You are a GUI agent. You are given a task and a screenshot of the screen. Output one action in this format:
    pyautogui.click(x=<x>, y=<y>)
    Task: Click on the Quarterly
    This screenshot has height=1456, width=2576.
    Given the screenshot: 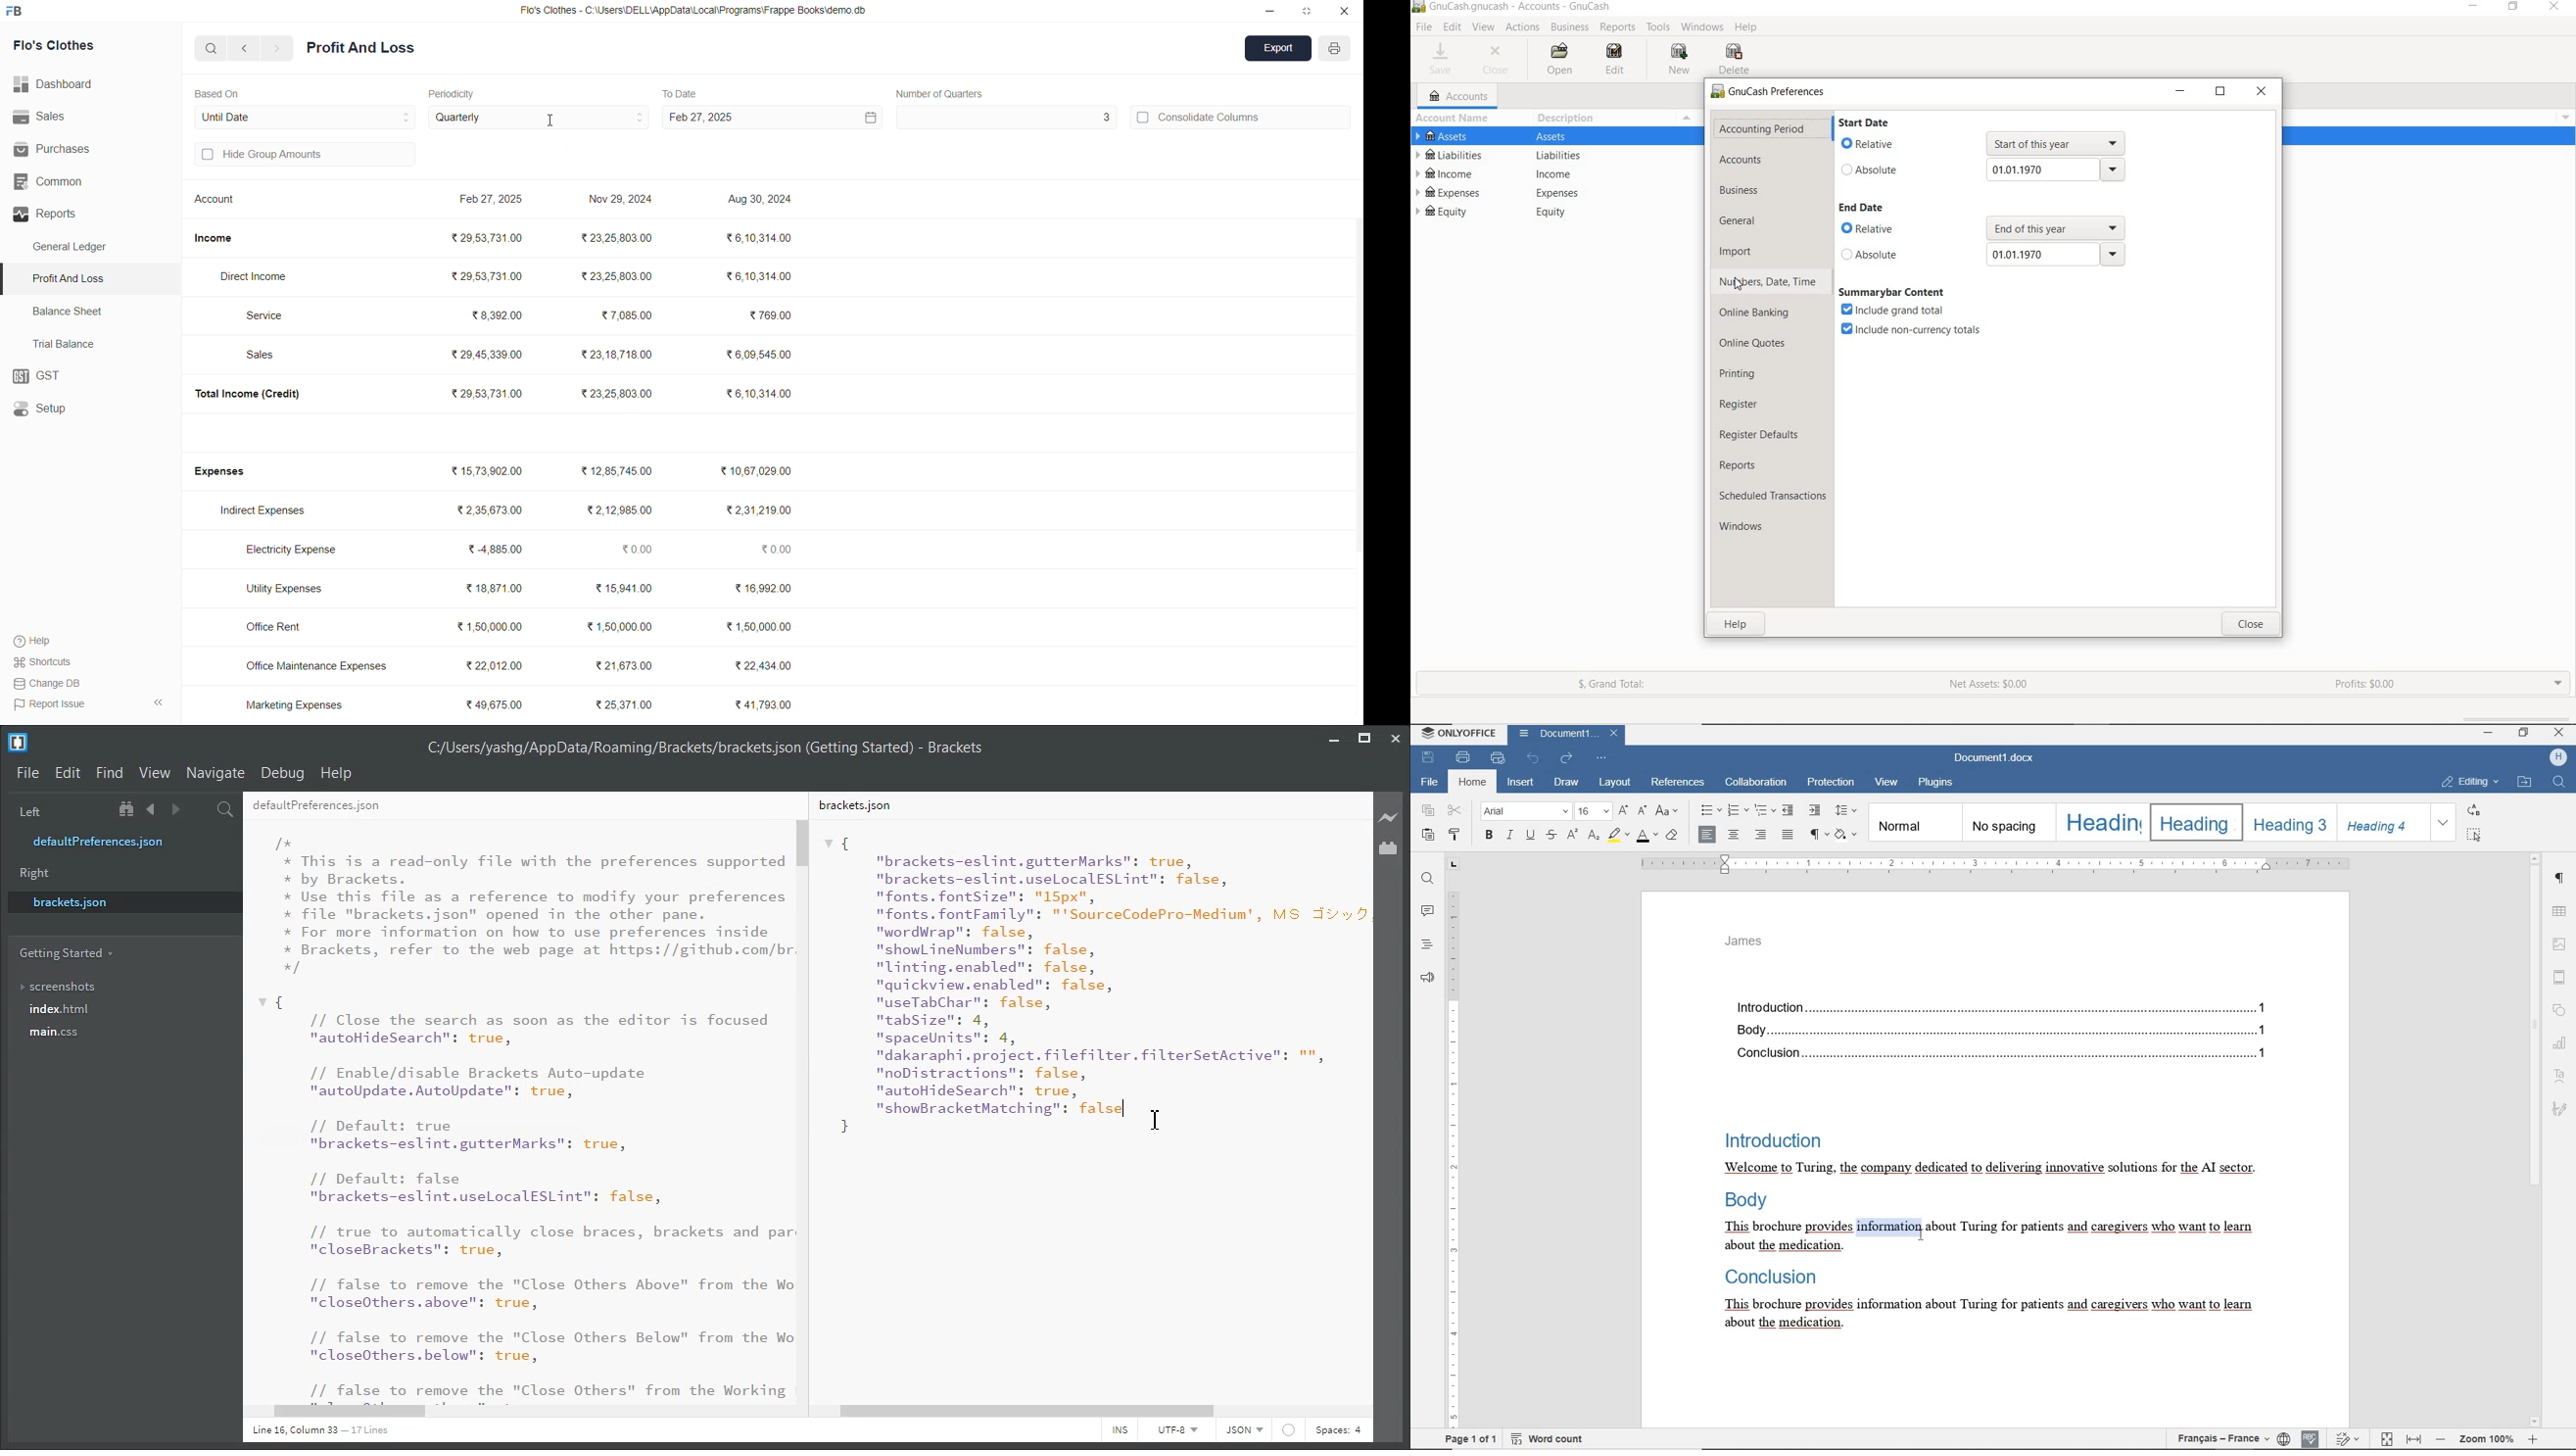 What is the action you would take?
    pyautogui.click(x=540, y=118)
    